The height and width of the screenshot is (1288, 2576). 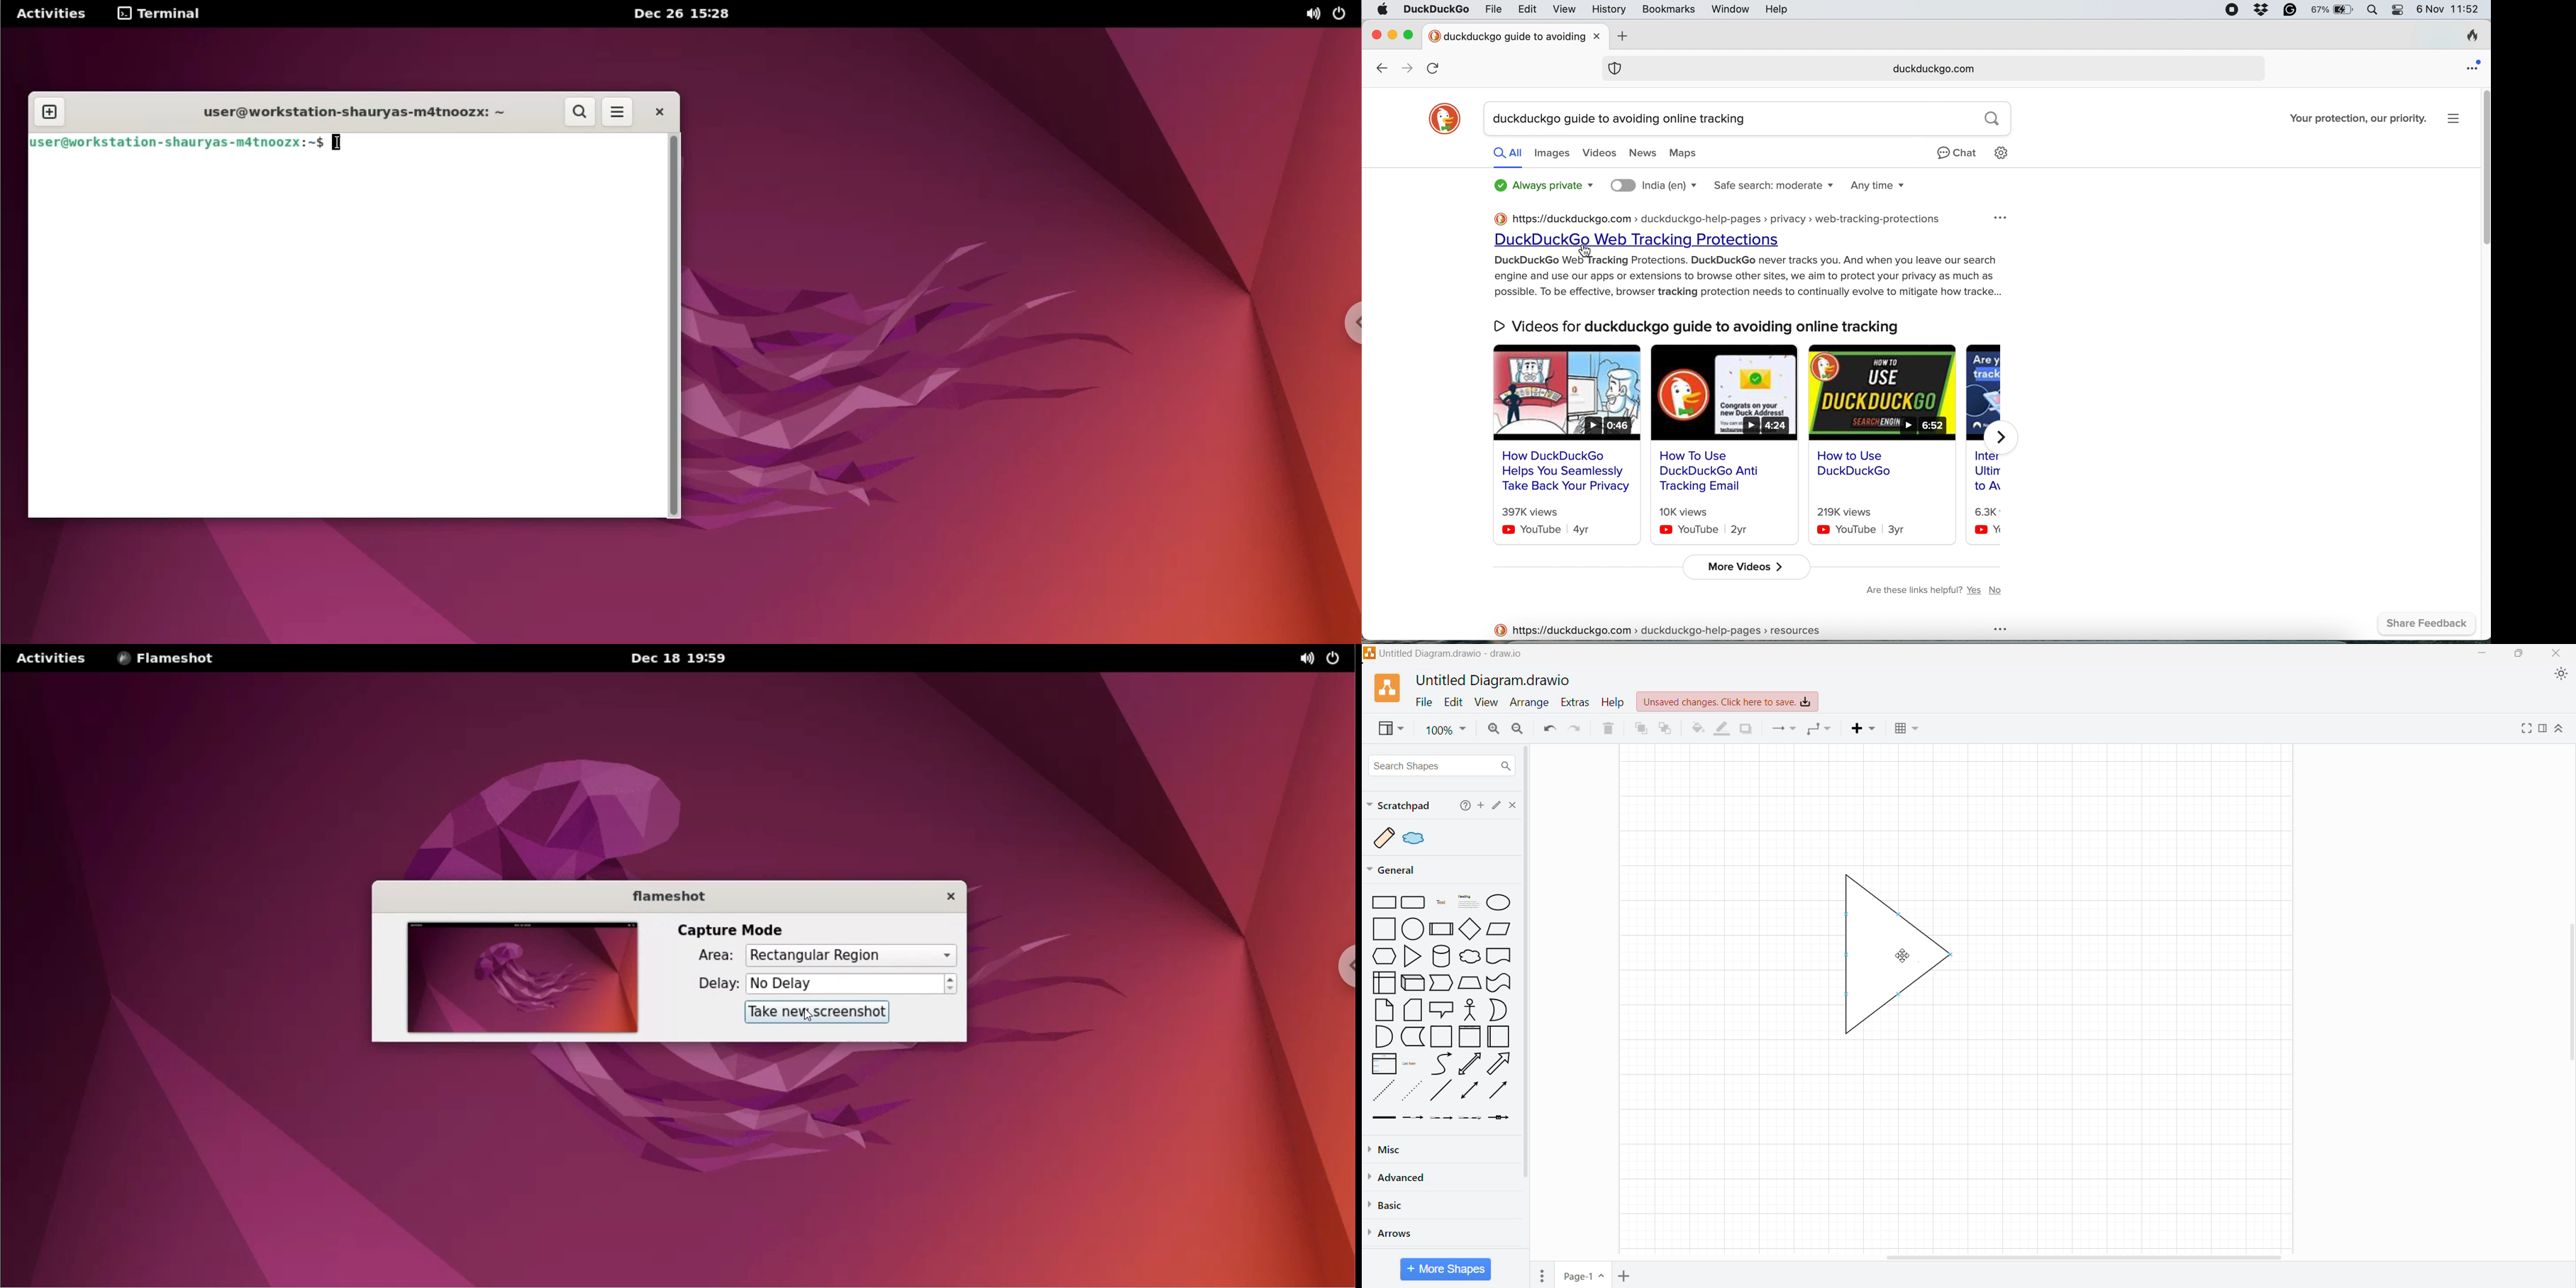 What do you see at coordinates (1607, 729) in the screenshot?
I see `Delete` at bounding box center [1607, 729].